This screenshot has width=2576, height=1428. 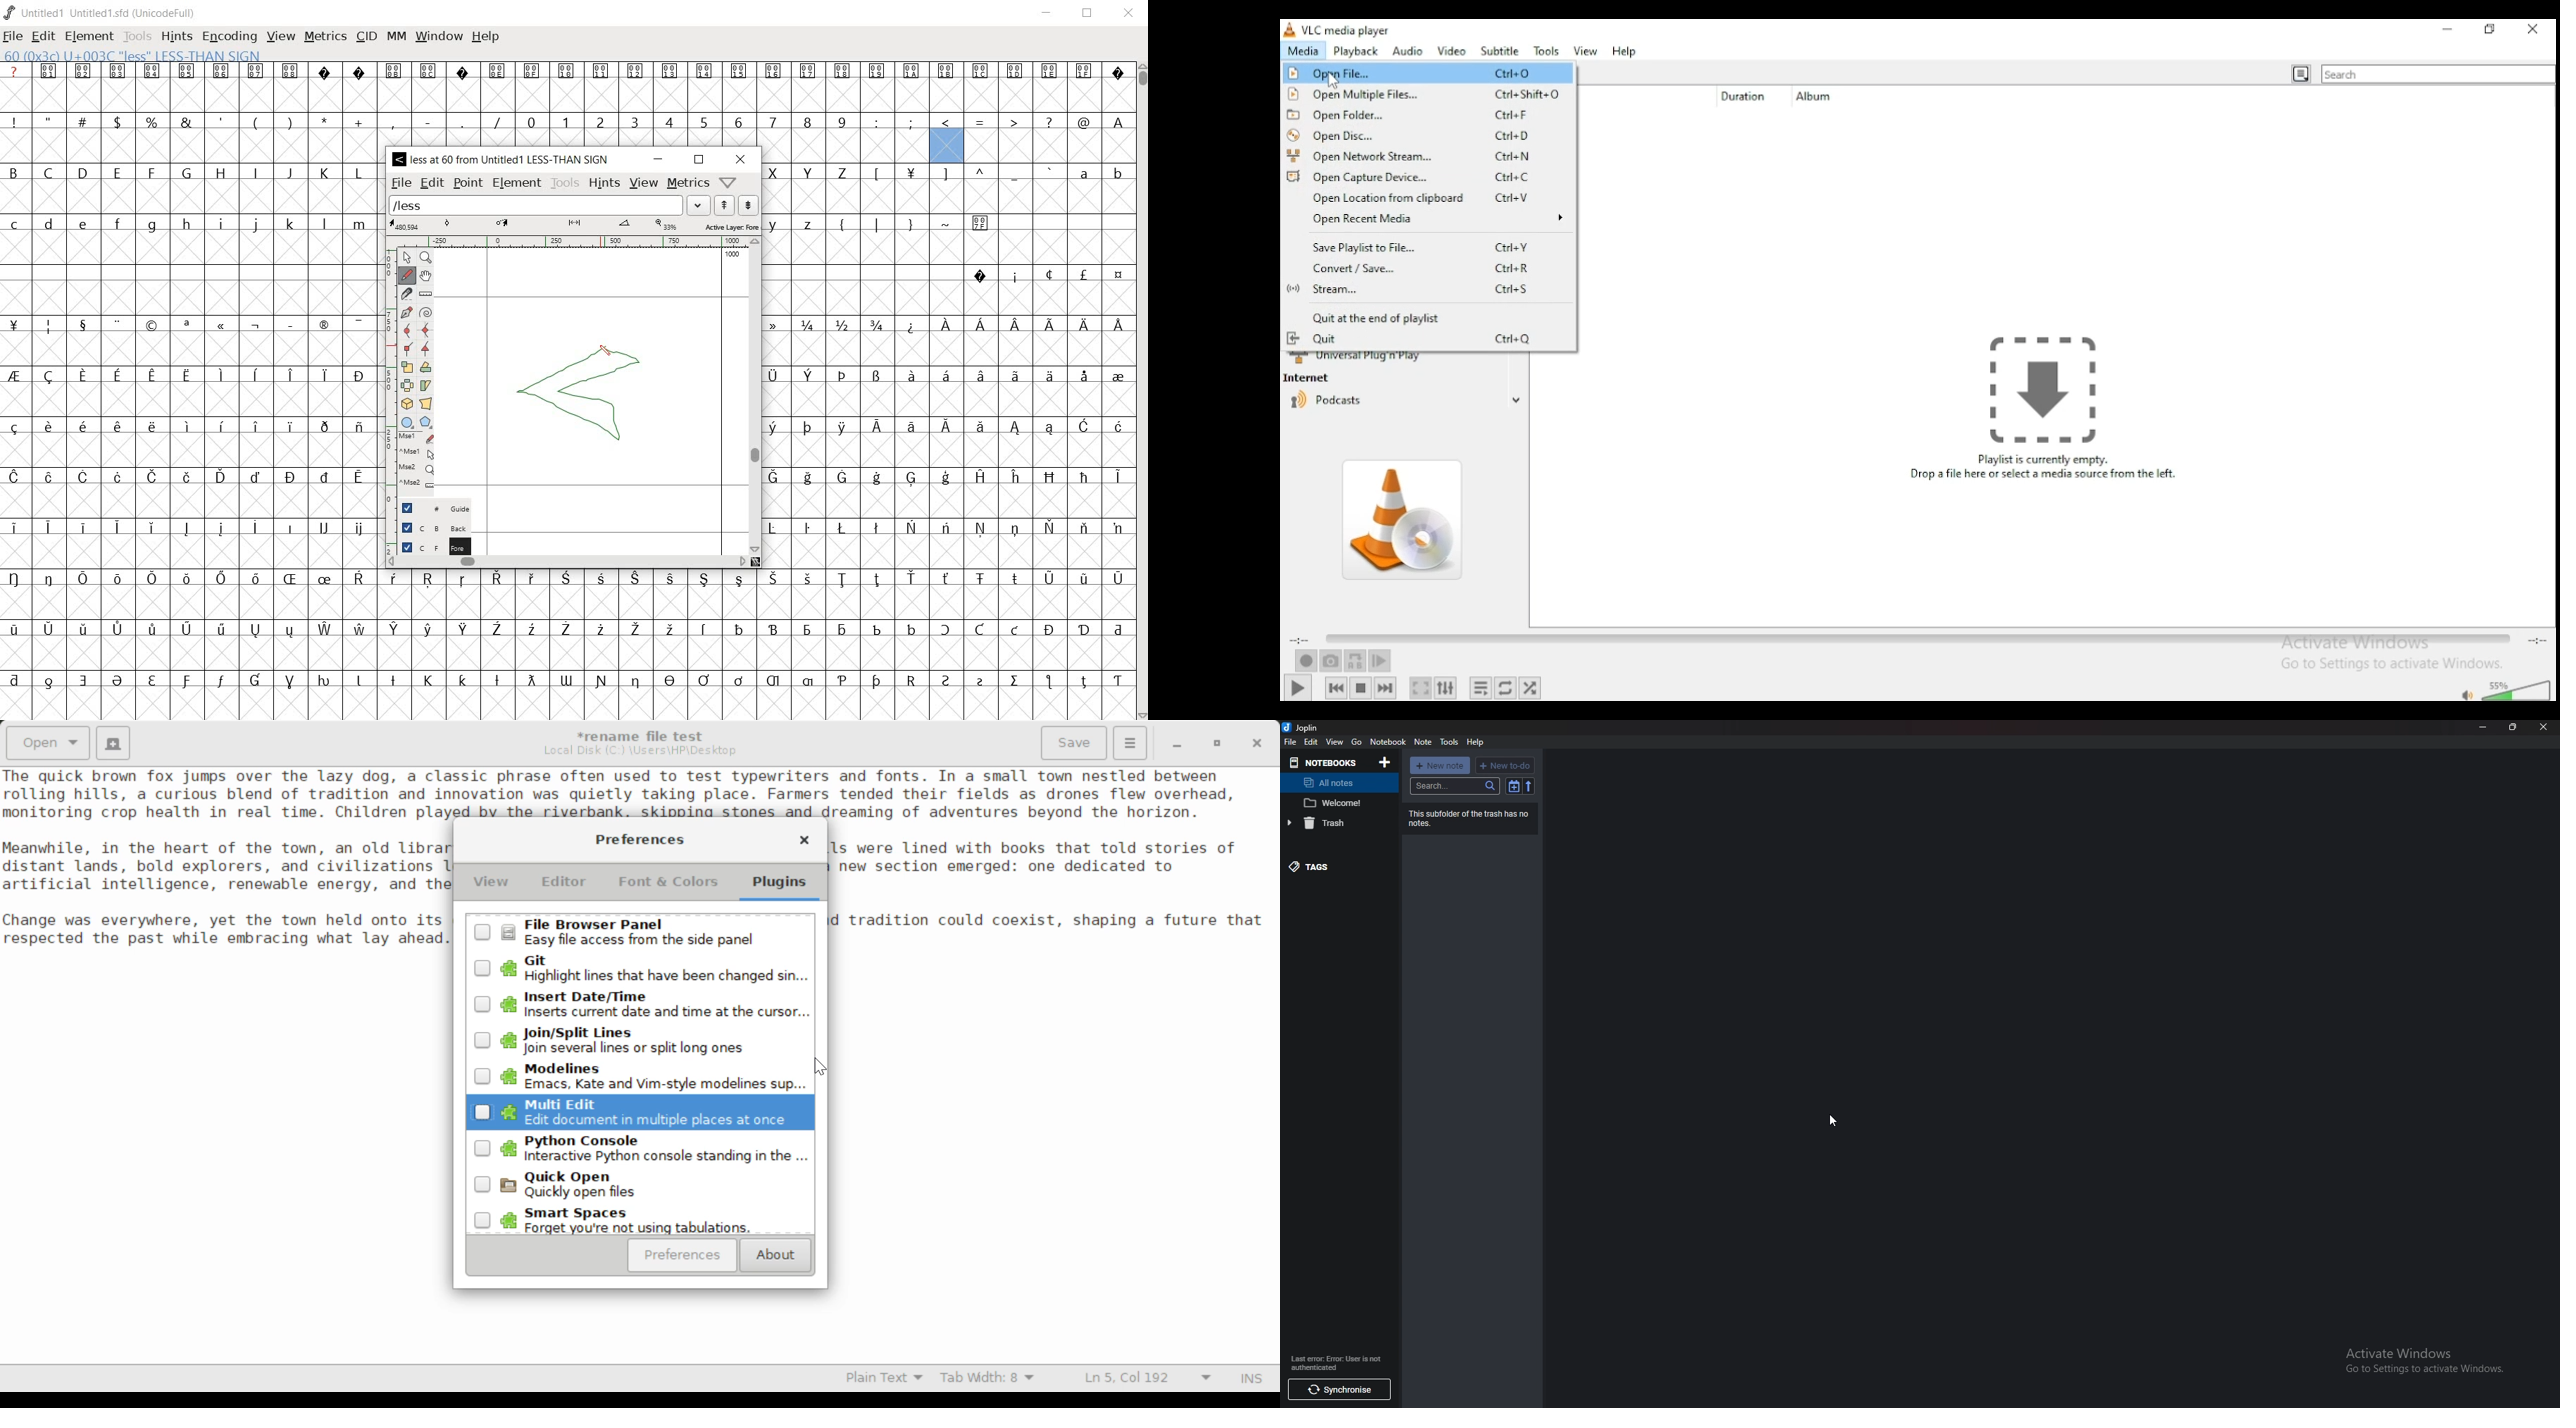 I want to click on point, so click(x=468, y=183).